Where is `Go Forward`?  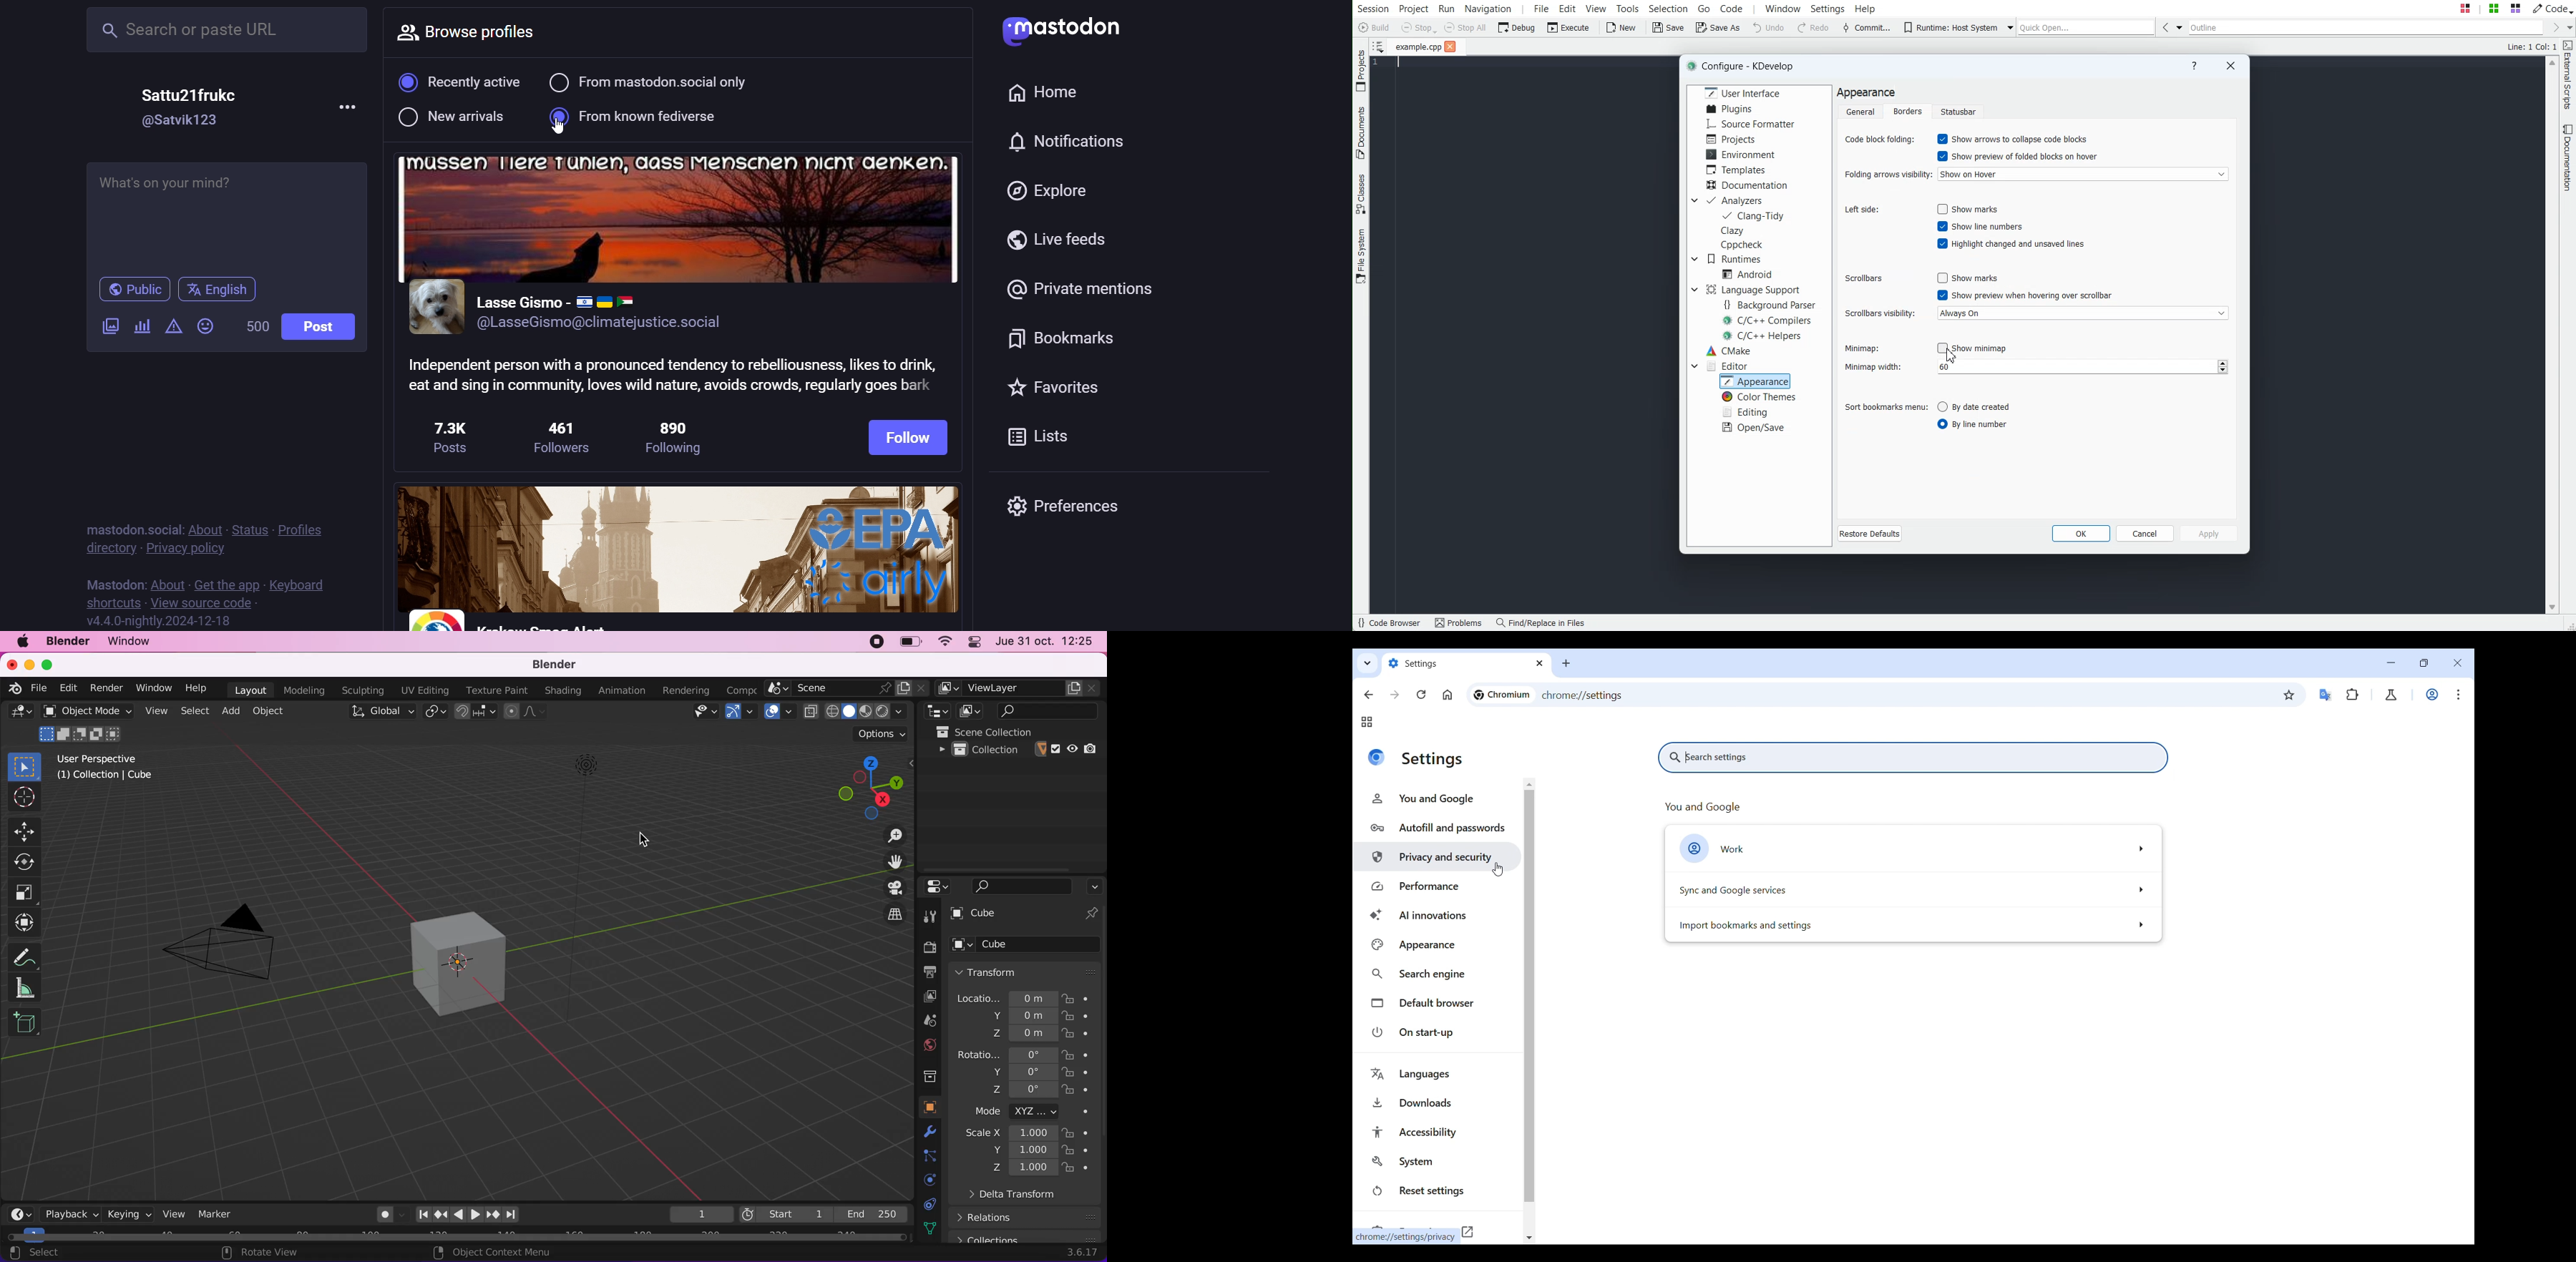
Go Forward is located at coordinates (2552, 27).